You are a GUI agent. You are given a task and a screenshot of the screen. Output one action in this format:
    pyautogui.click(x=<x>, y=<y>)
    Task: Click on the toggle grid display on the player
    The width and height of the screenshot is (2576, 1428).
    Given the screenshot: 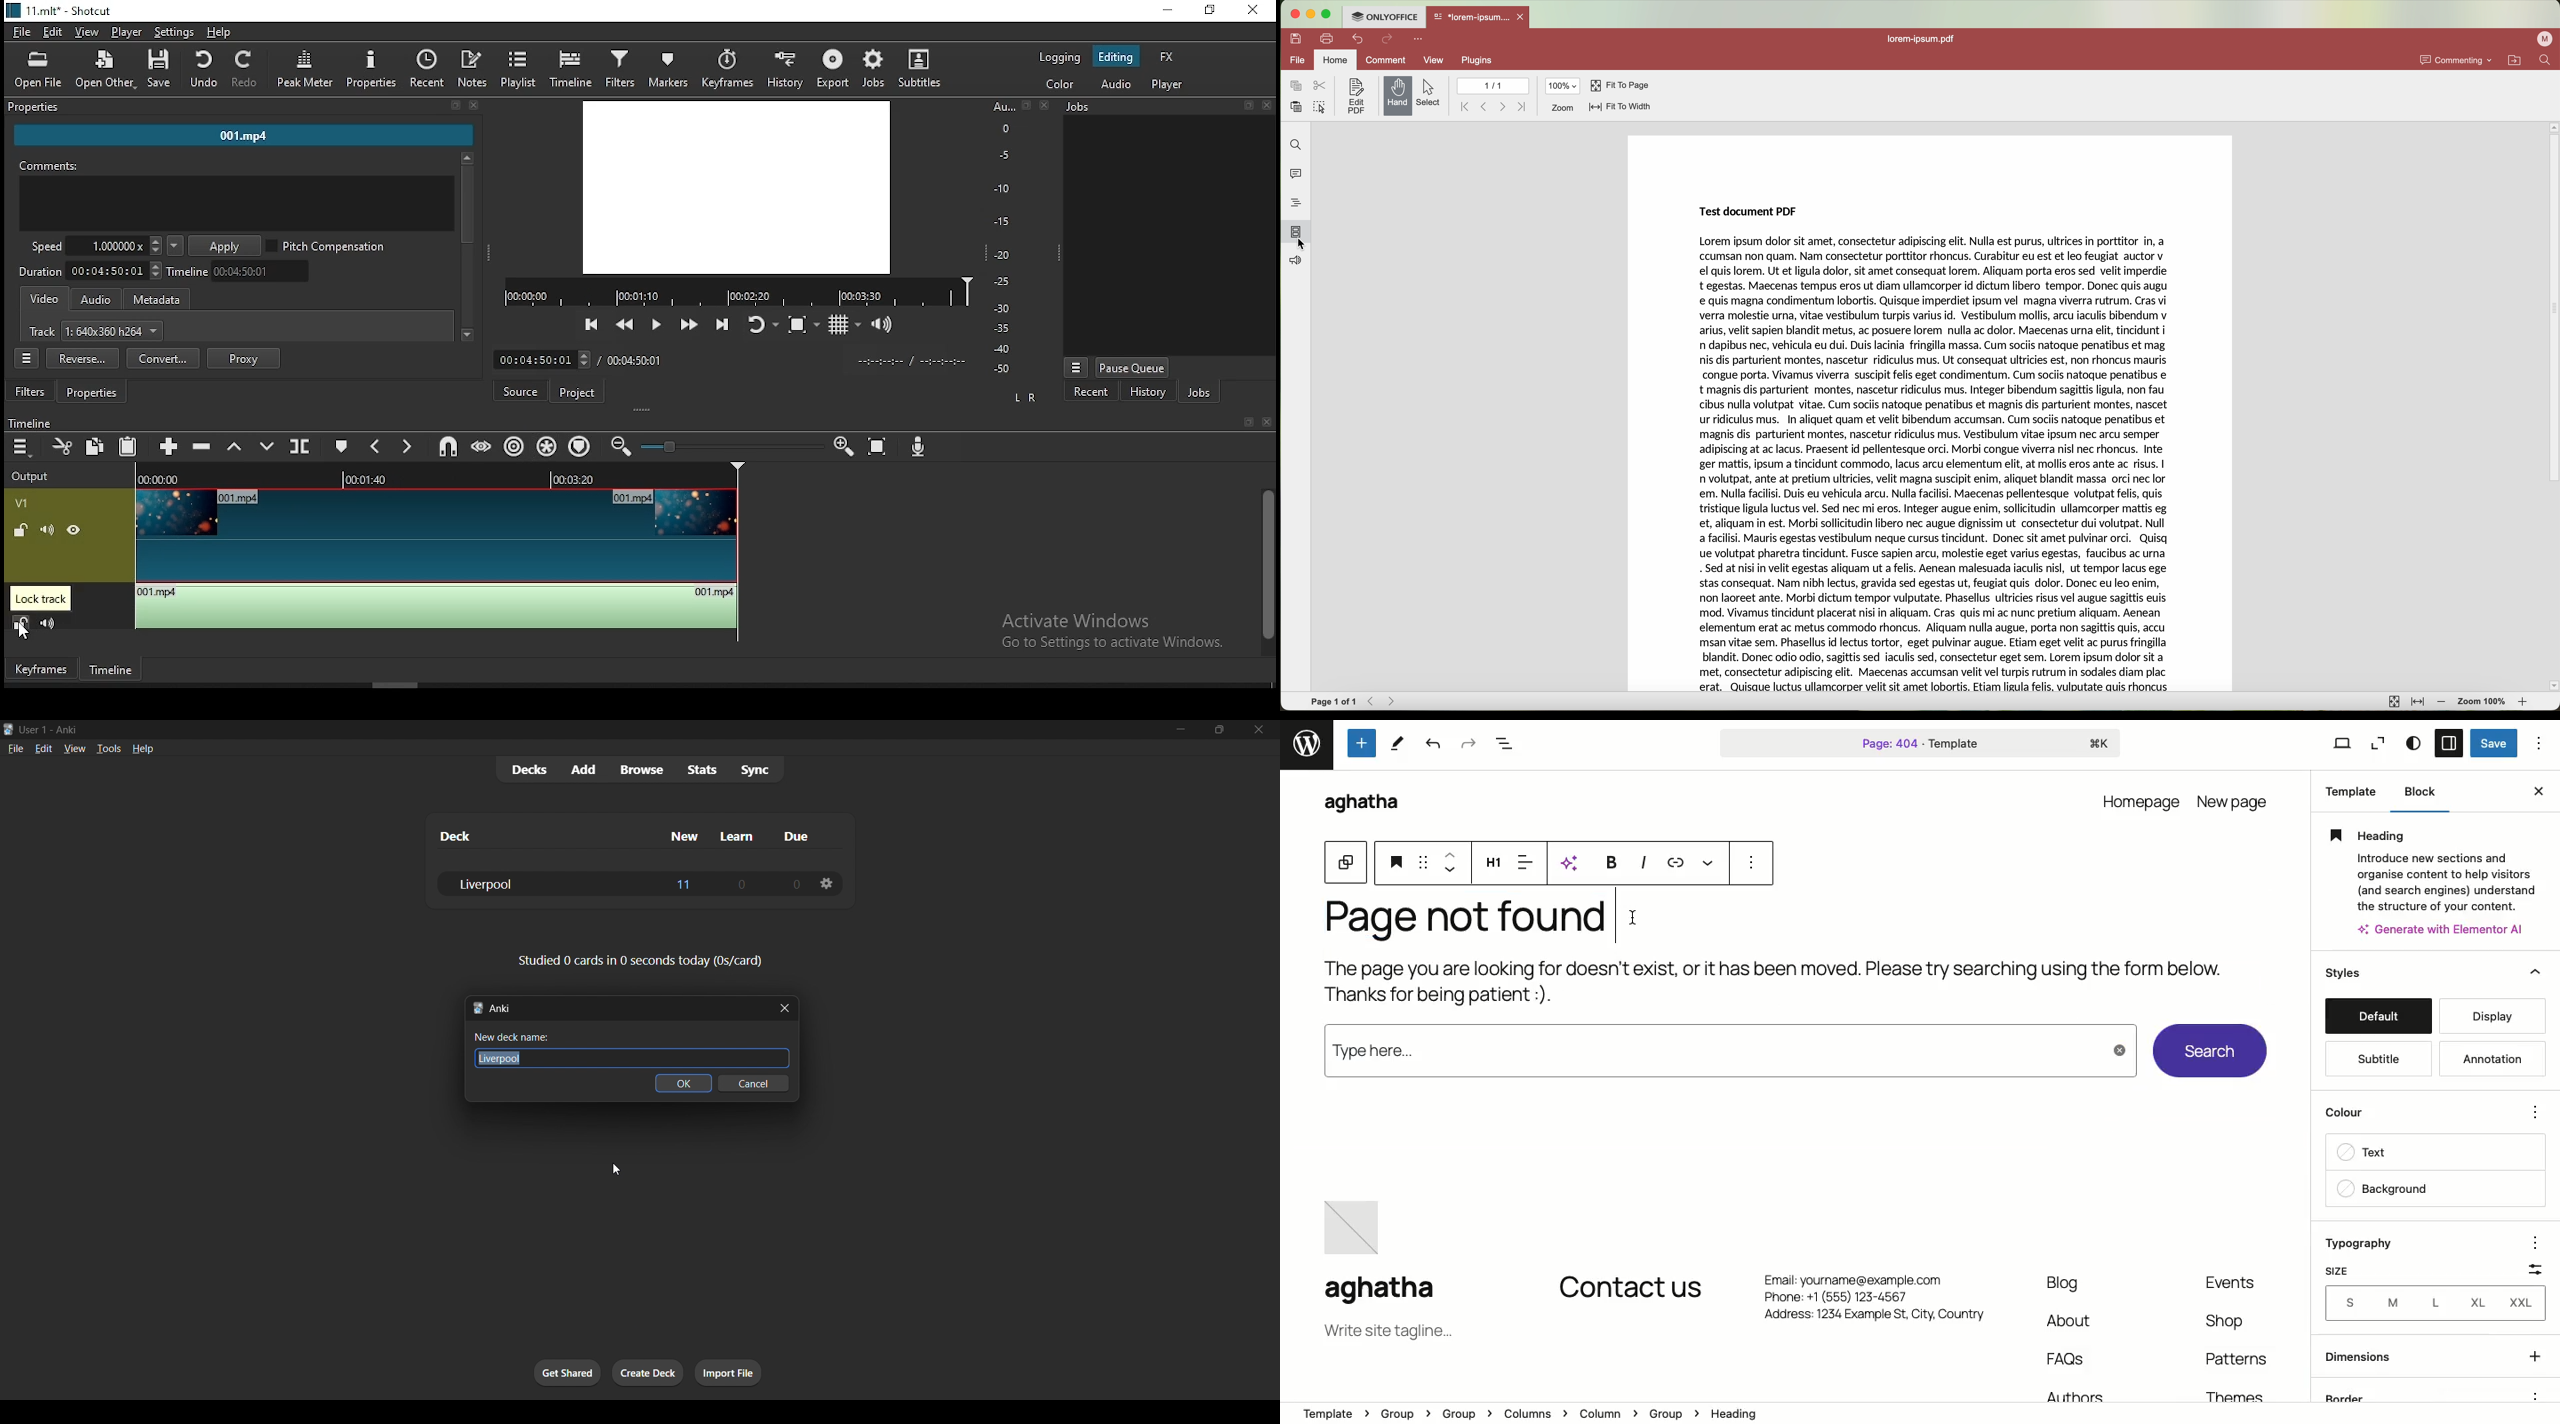 What is the action you would take?
    pyautogui.click(x=847, y=325)
    